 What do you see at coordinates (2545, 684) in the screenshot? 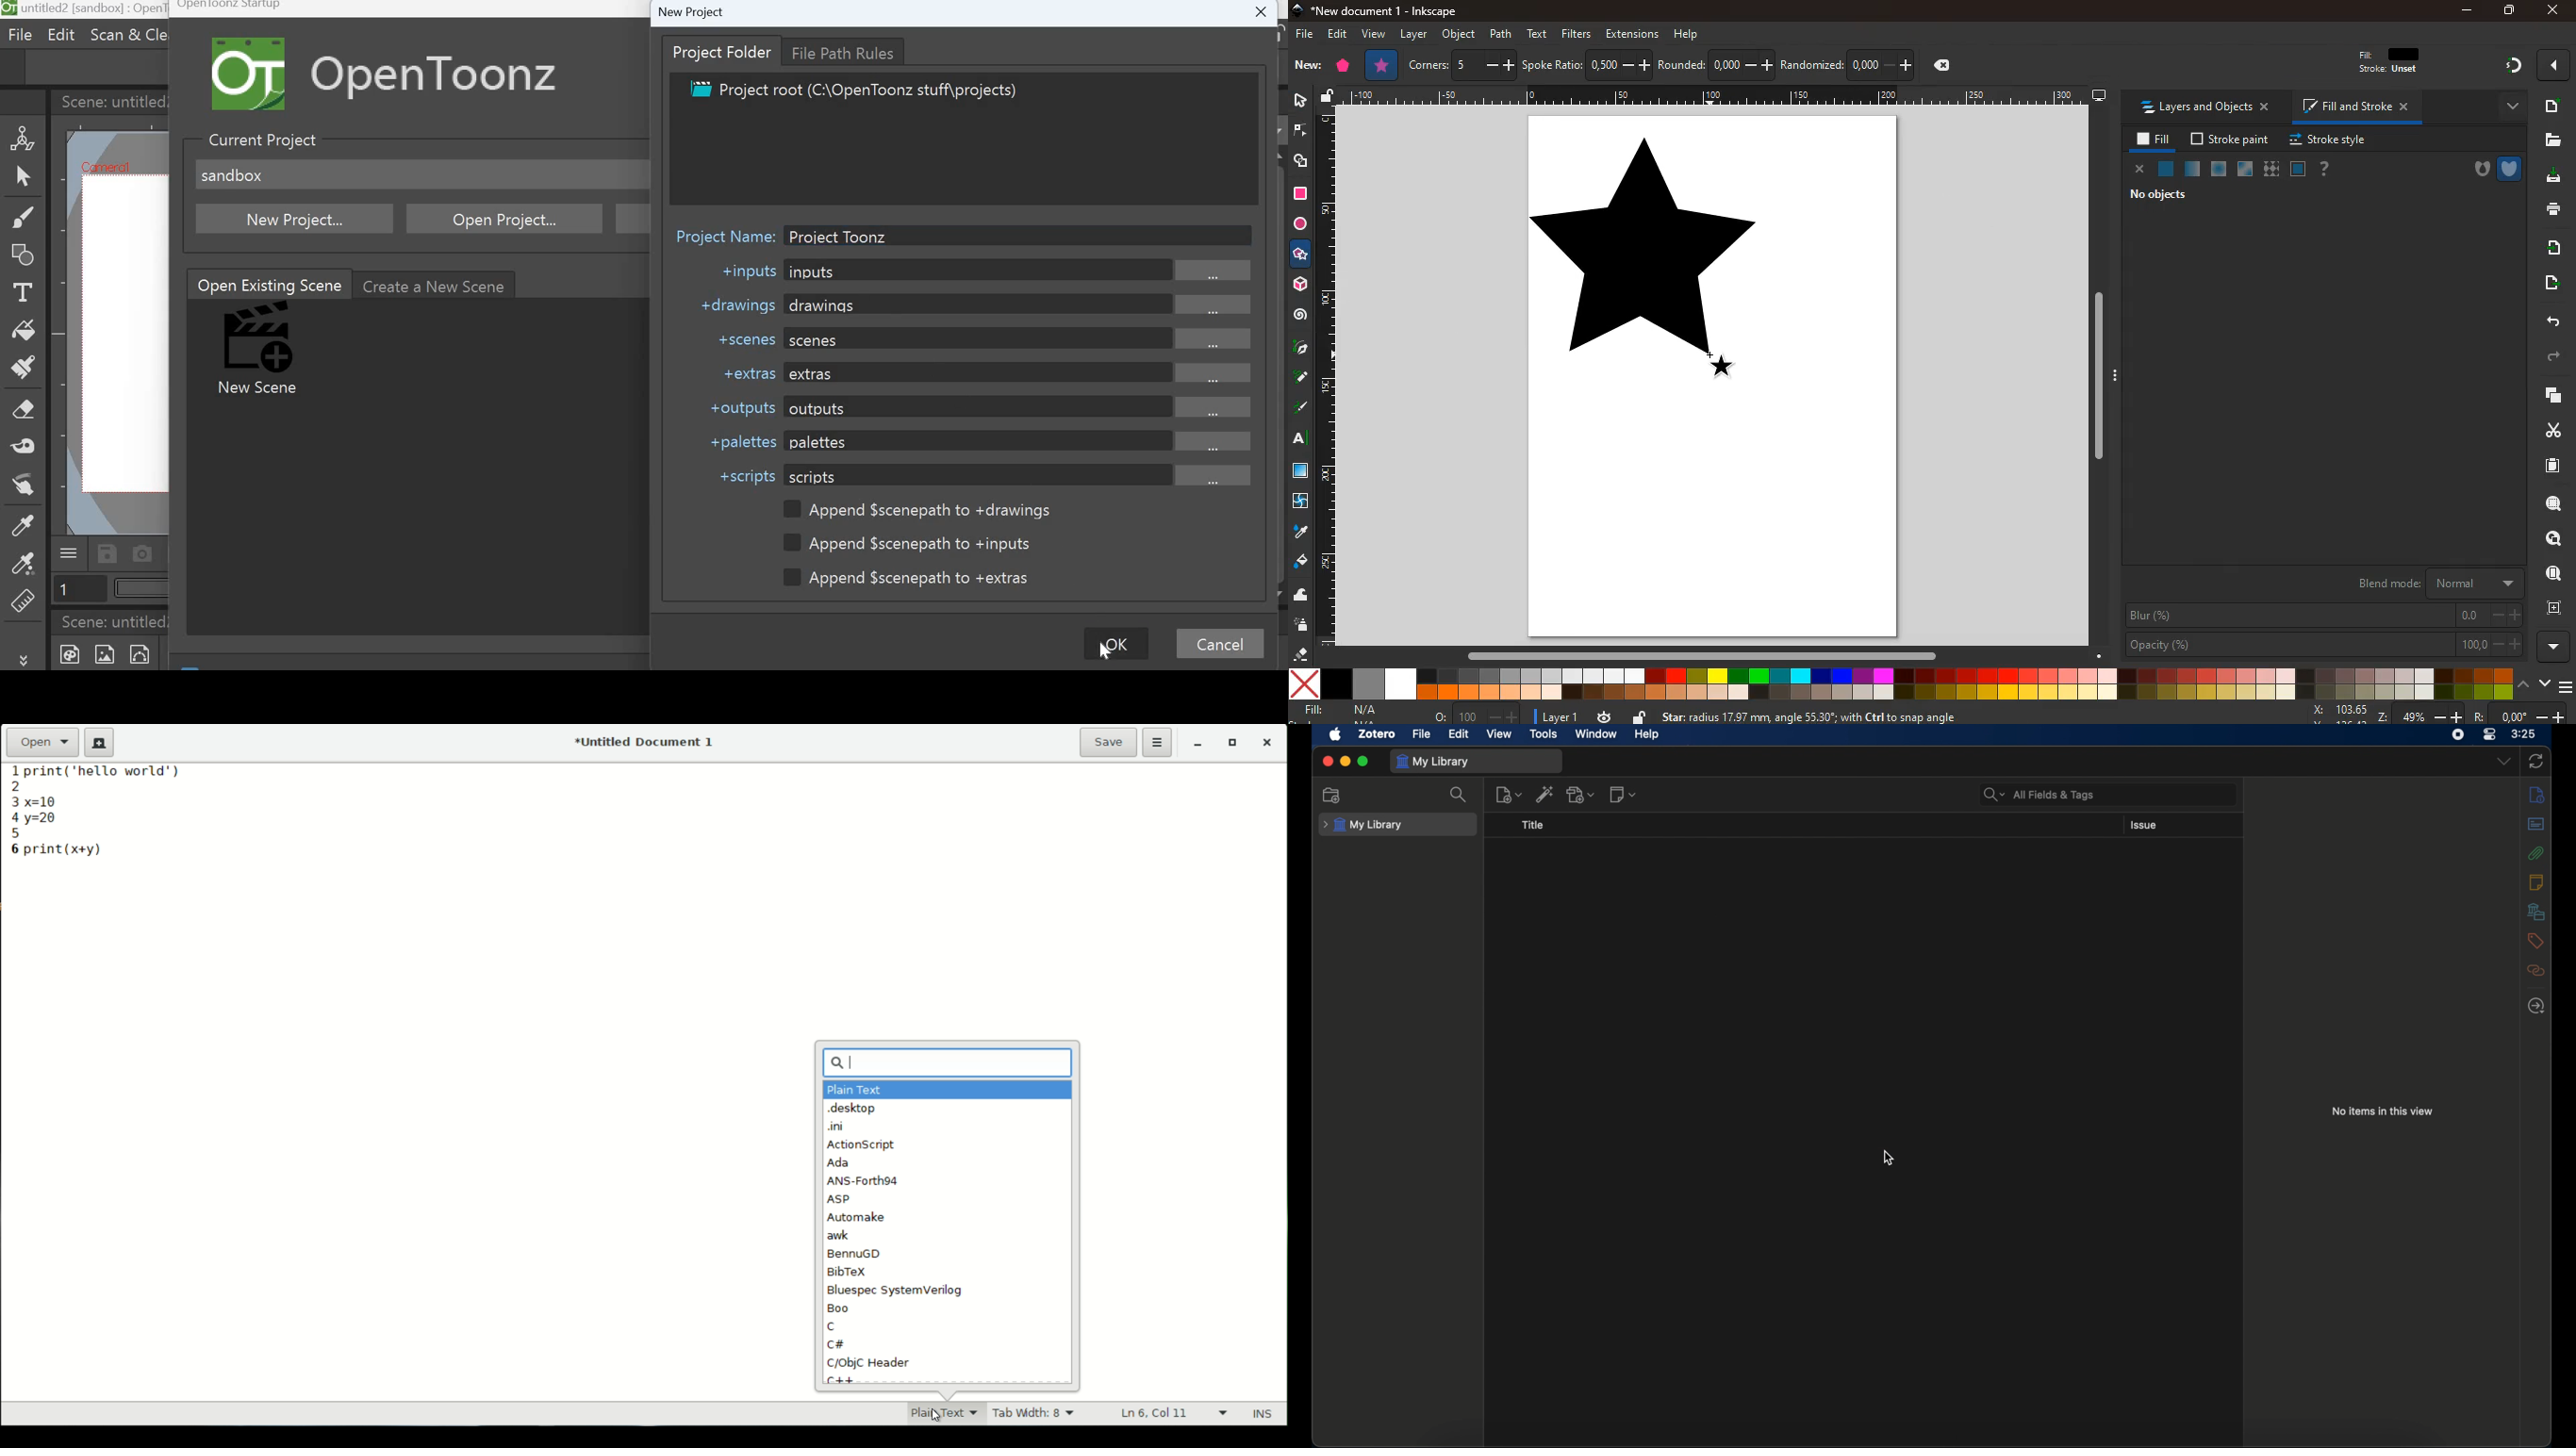
I see `down` at bounding box center [2545, 684].